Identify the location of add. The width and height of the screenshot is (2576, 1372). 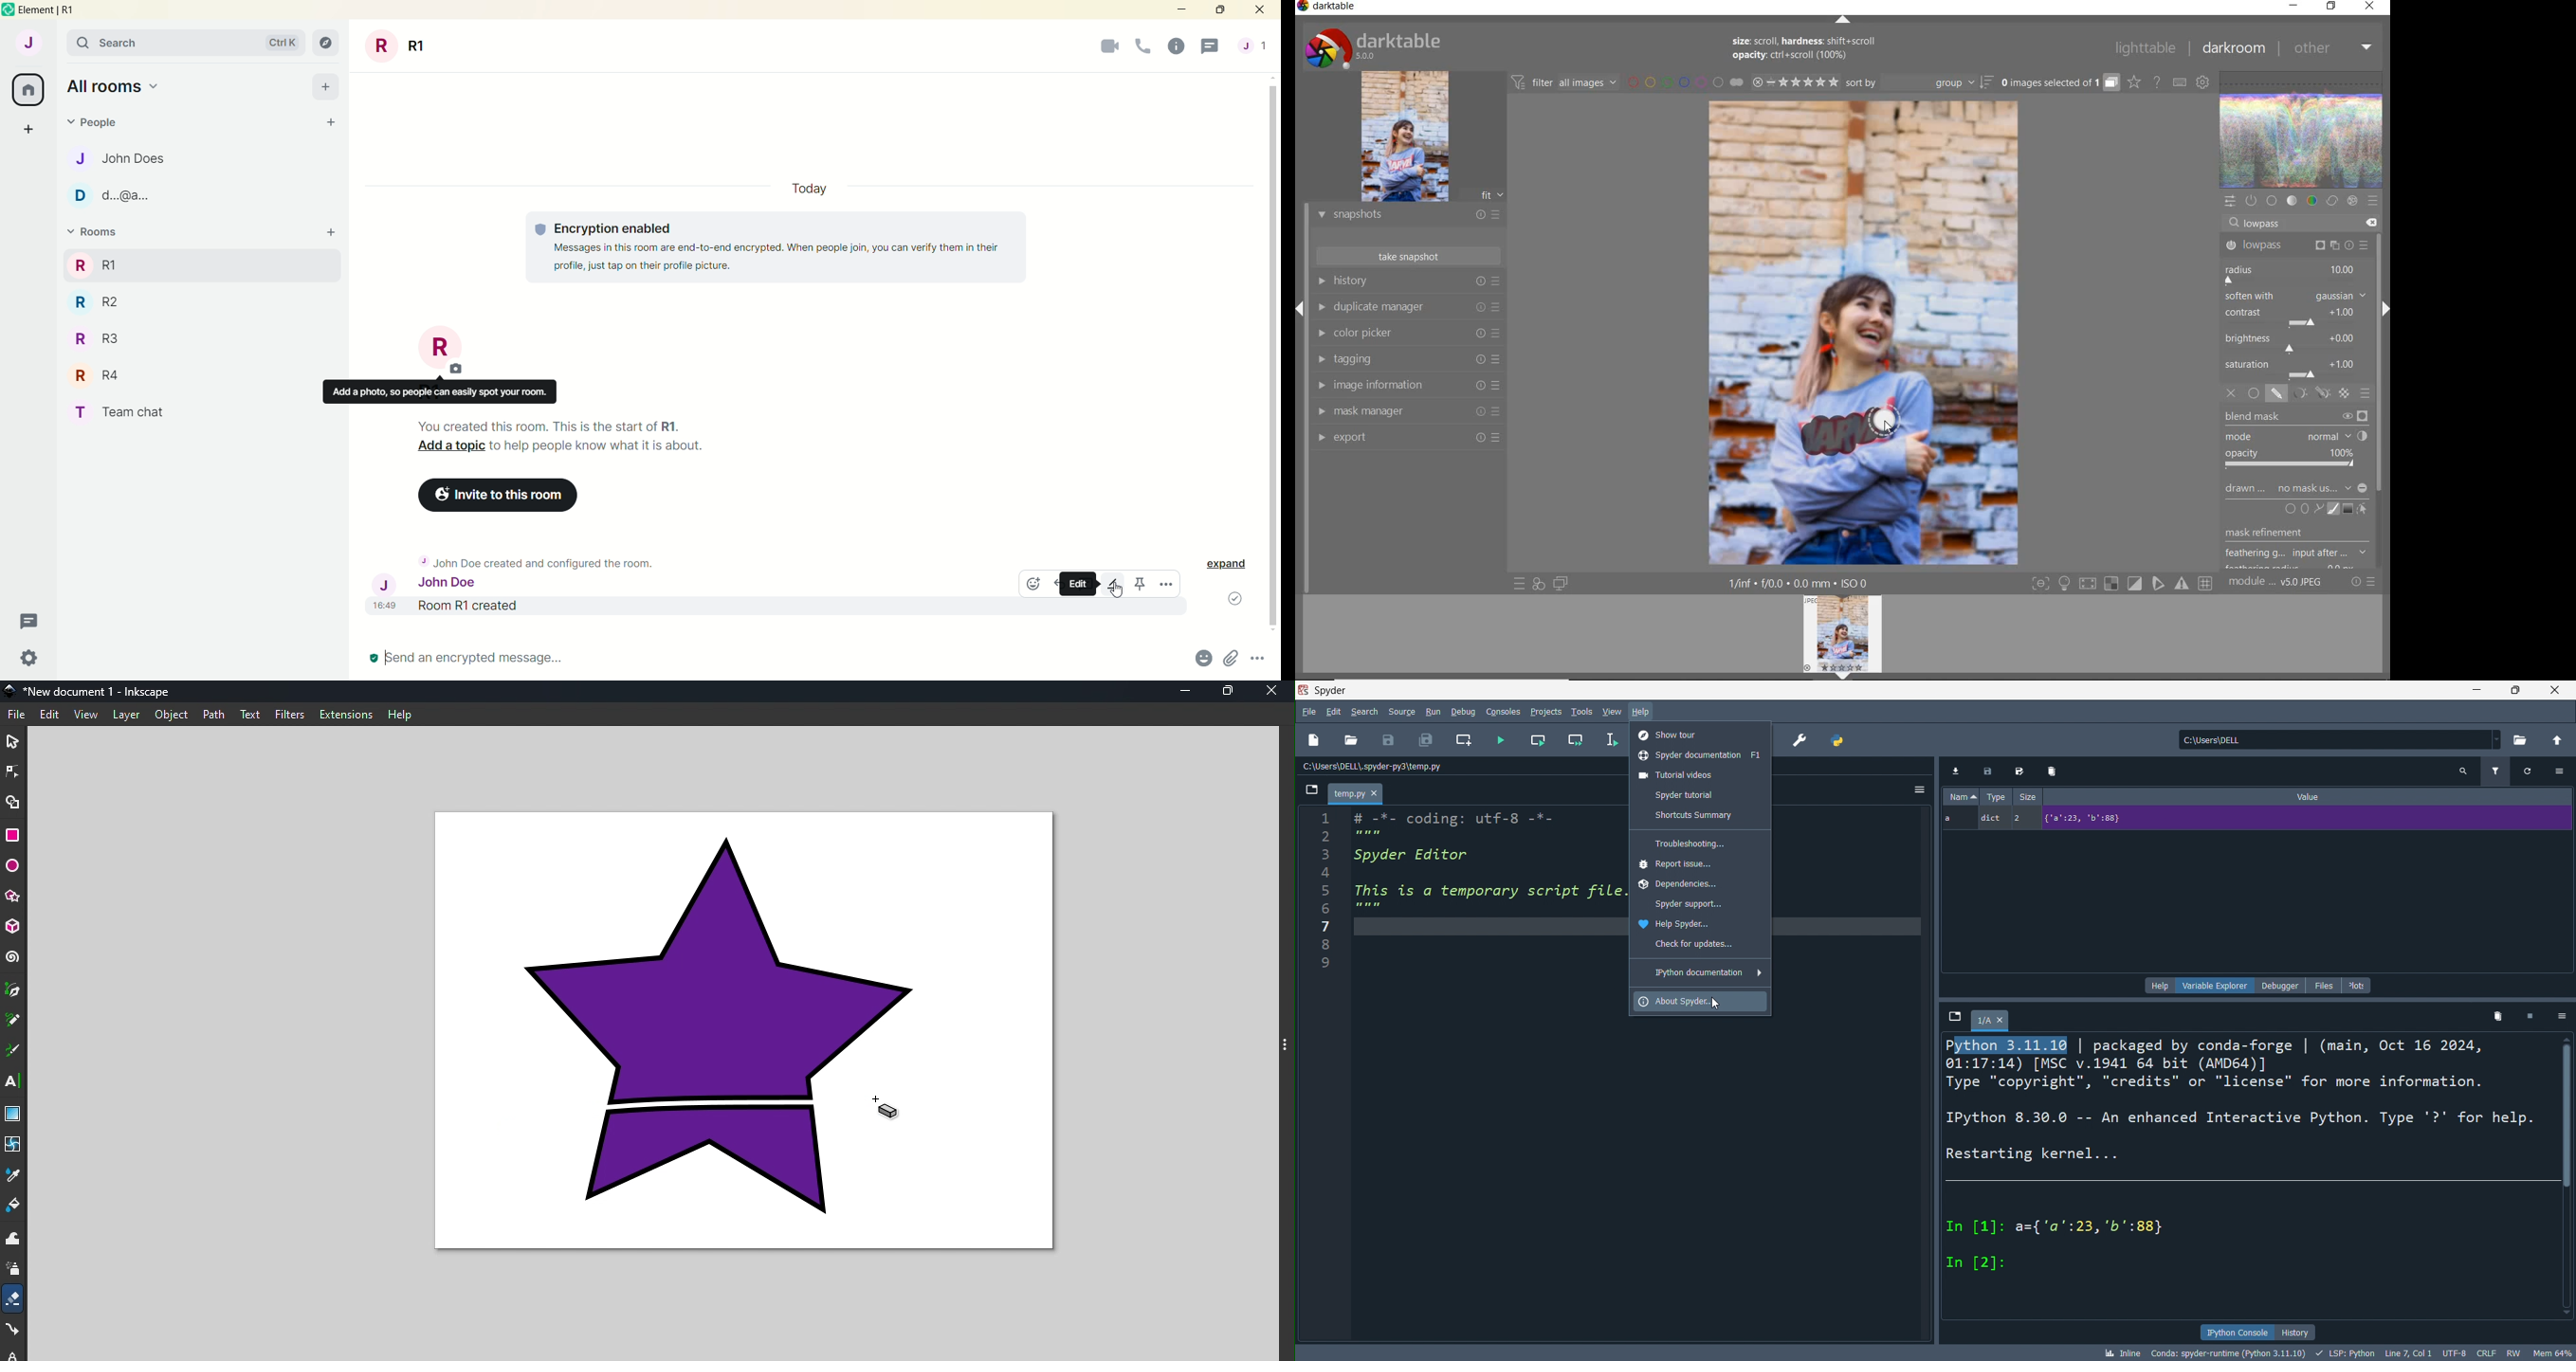
(330, 232).